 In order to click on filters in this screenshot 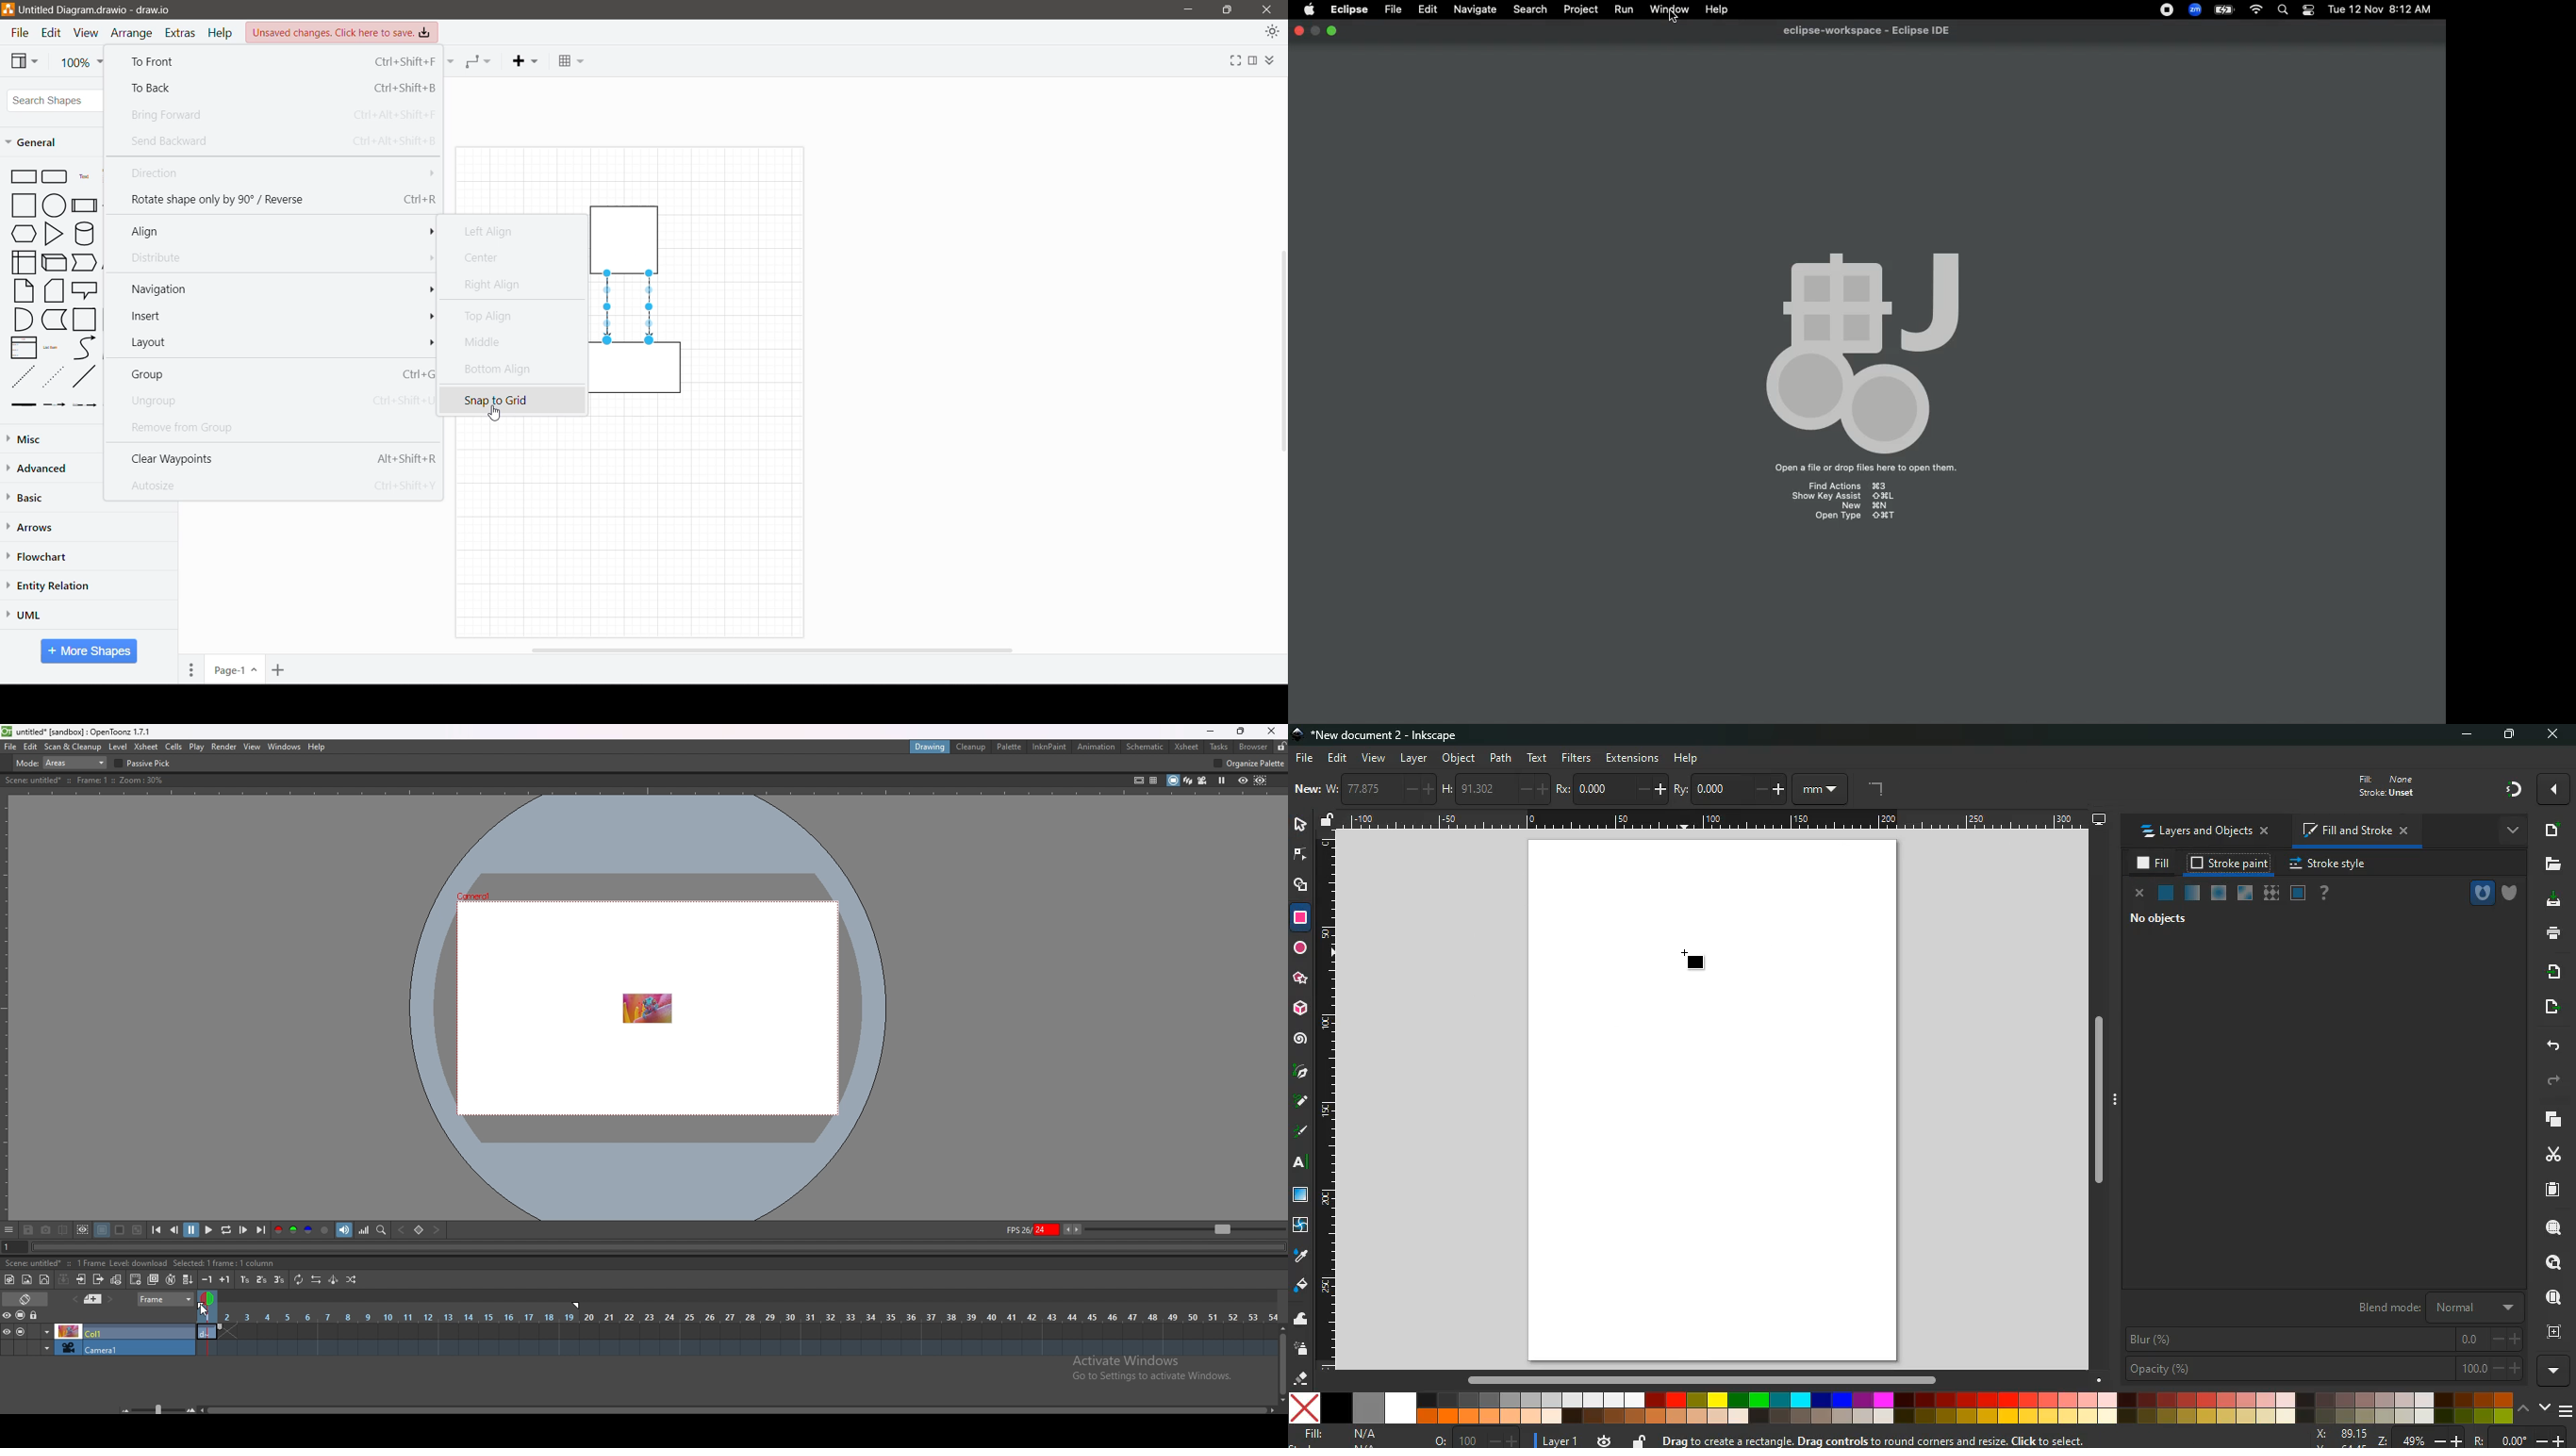, I will do `click(1578, 758)`.